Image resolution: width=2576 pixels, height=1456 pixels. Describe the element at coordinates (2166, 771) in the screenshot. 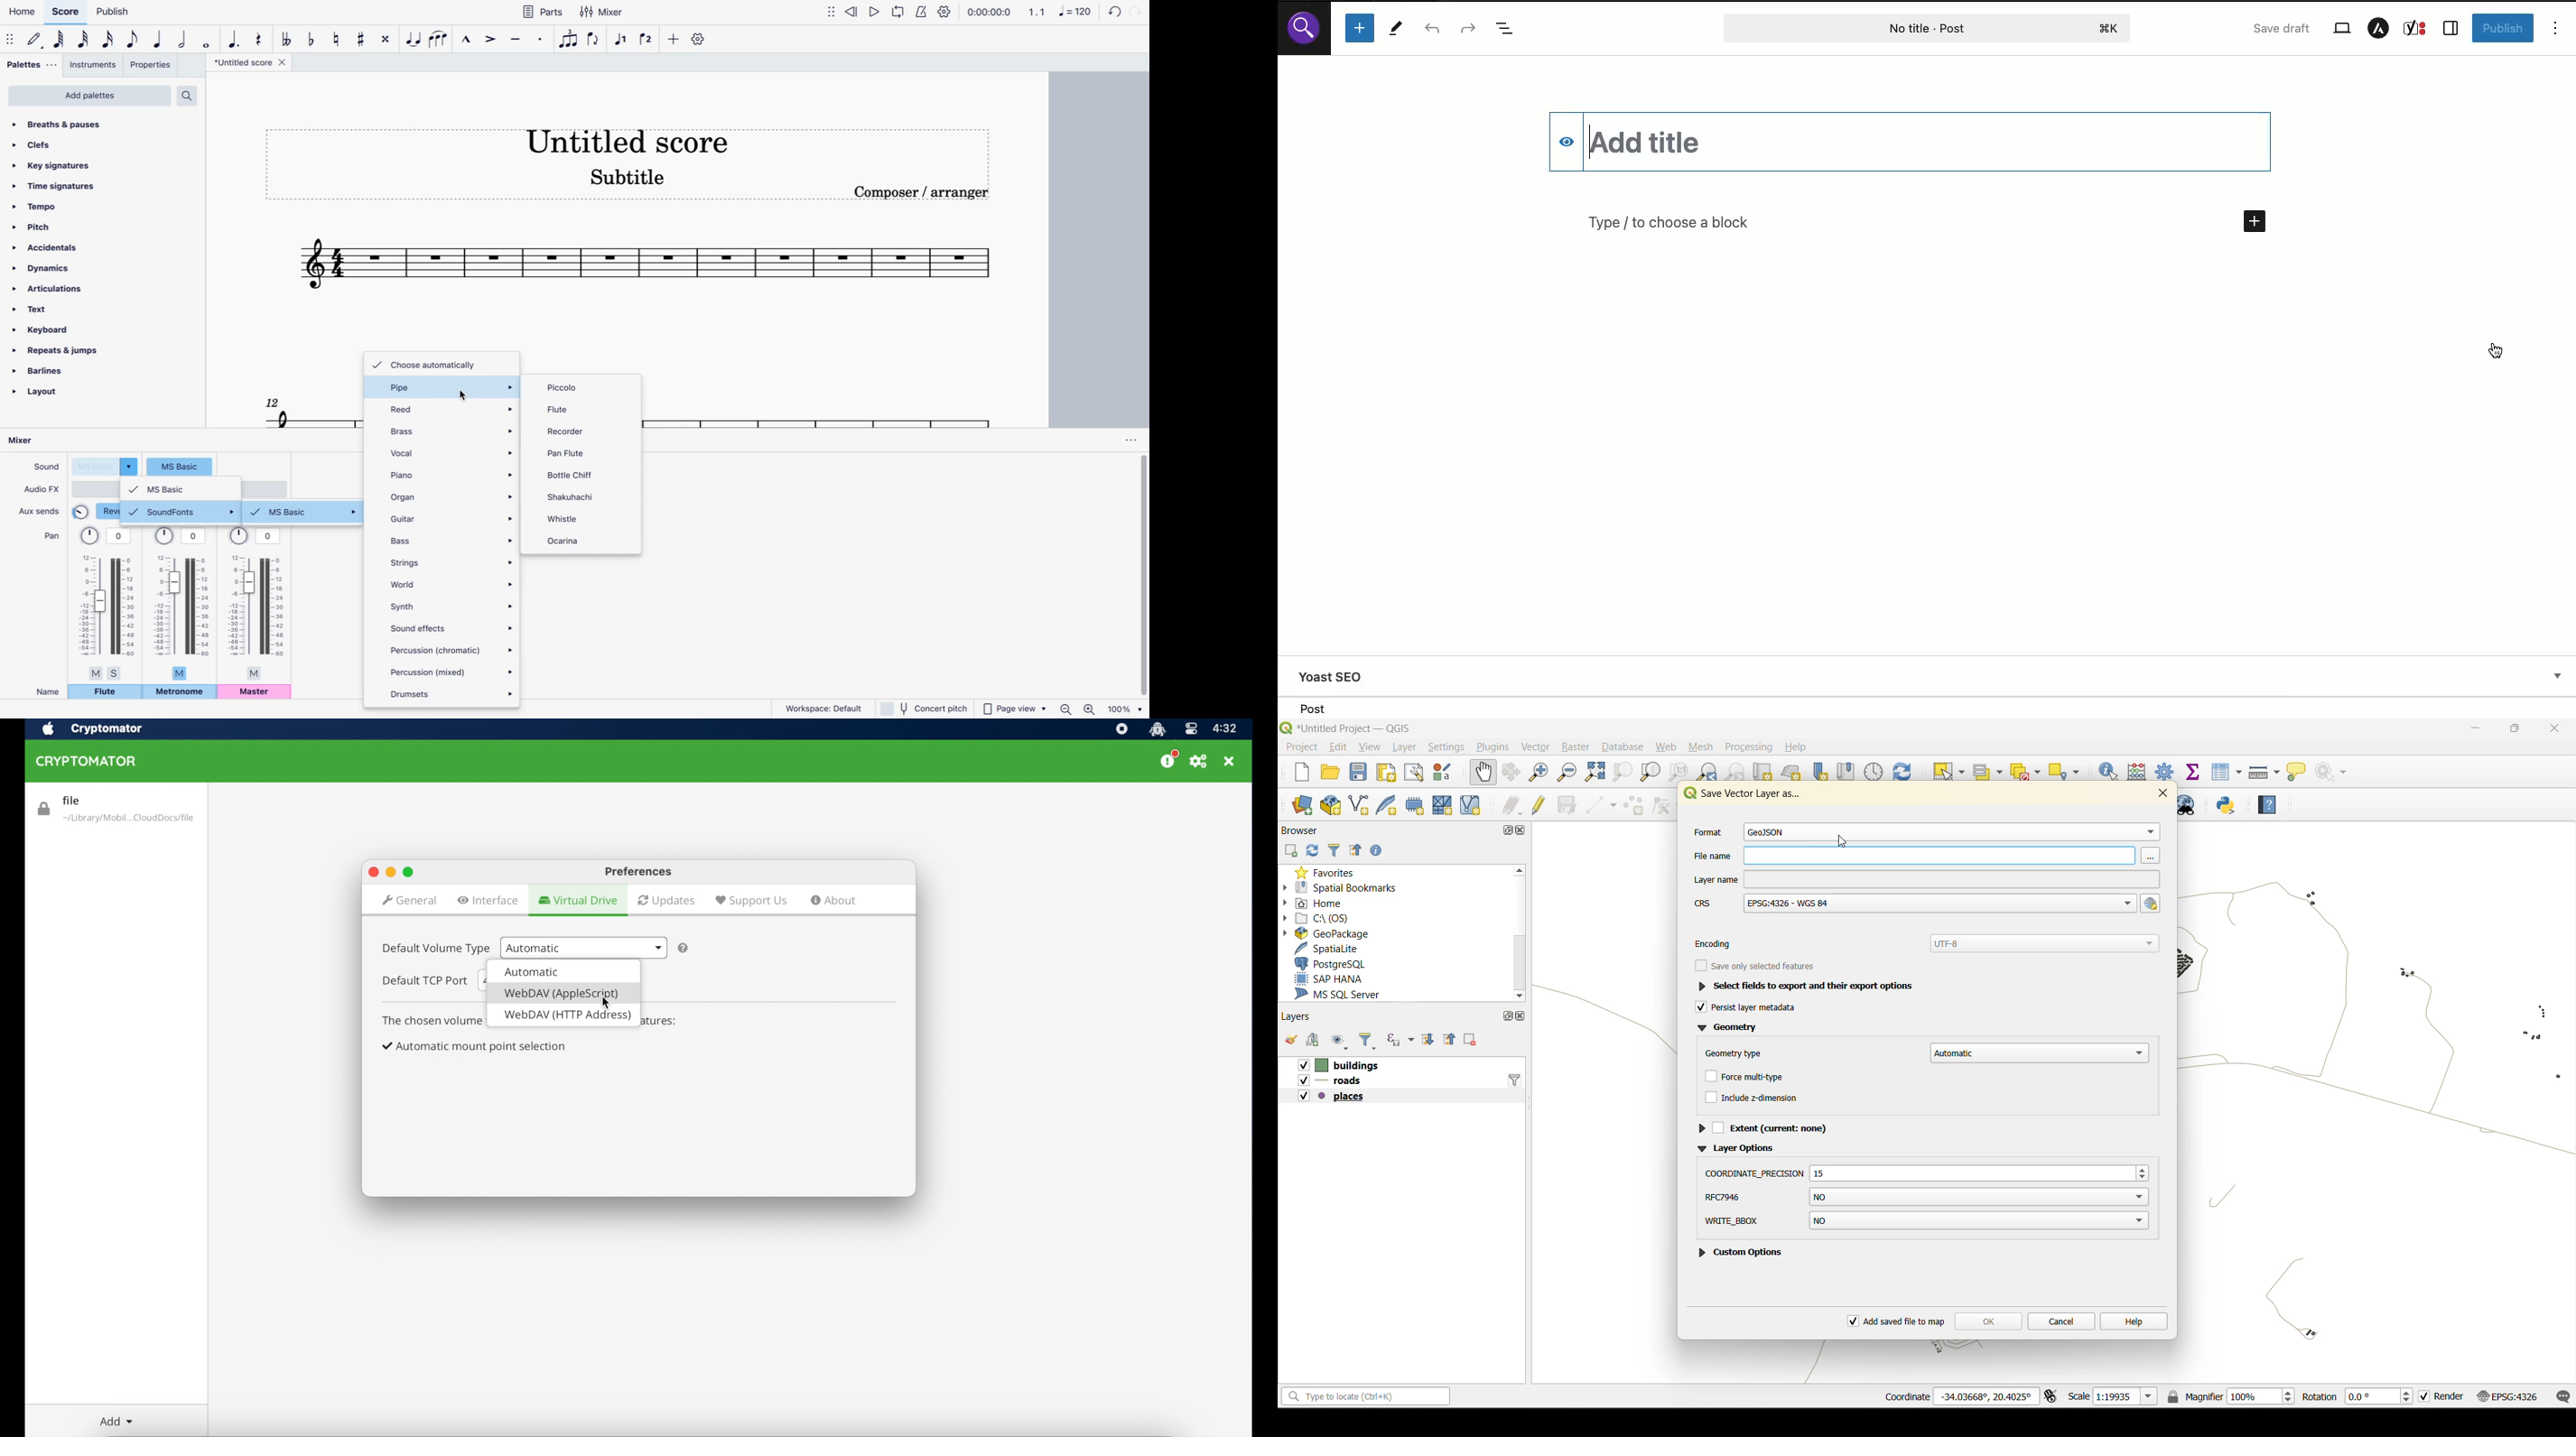

I see `toolbox` at that location.